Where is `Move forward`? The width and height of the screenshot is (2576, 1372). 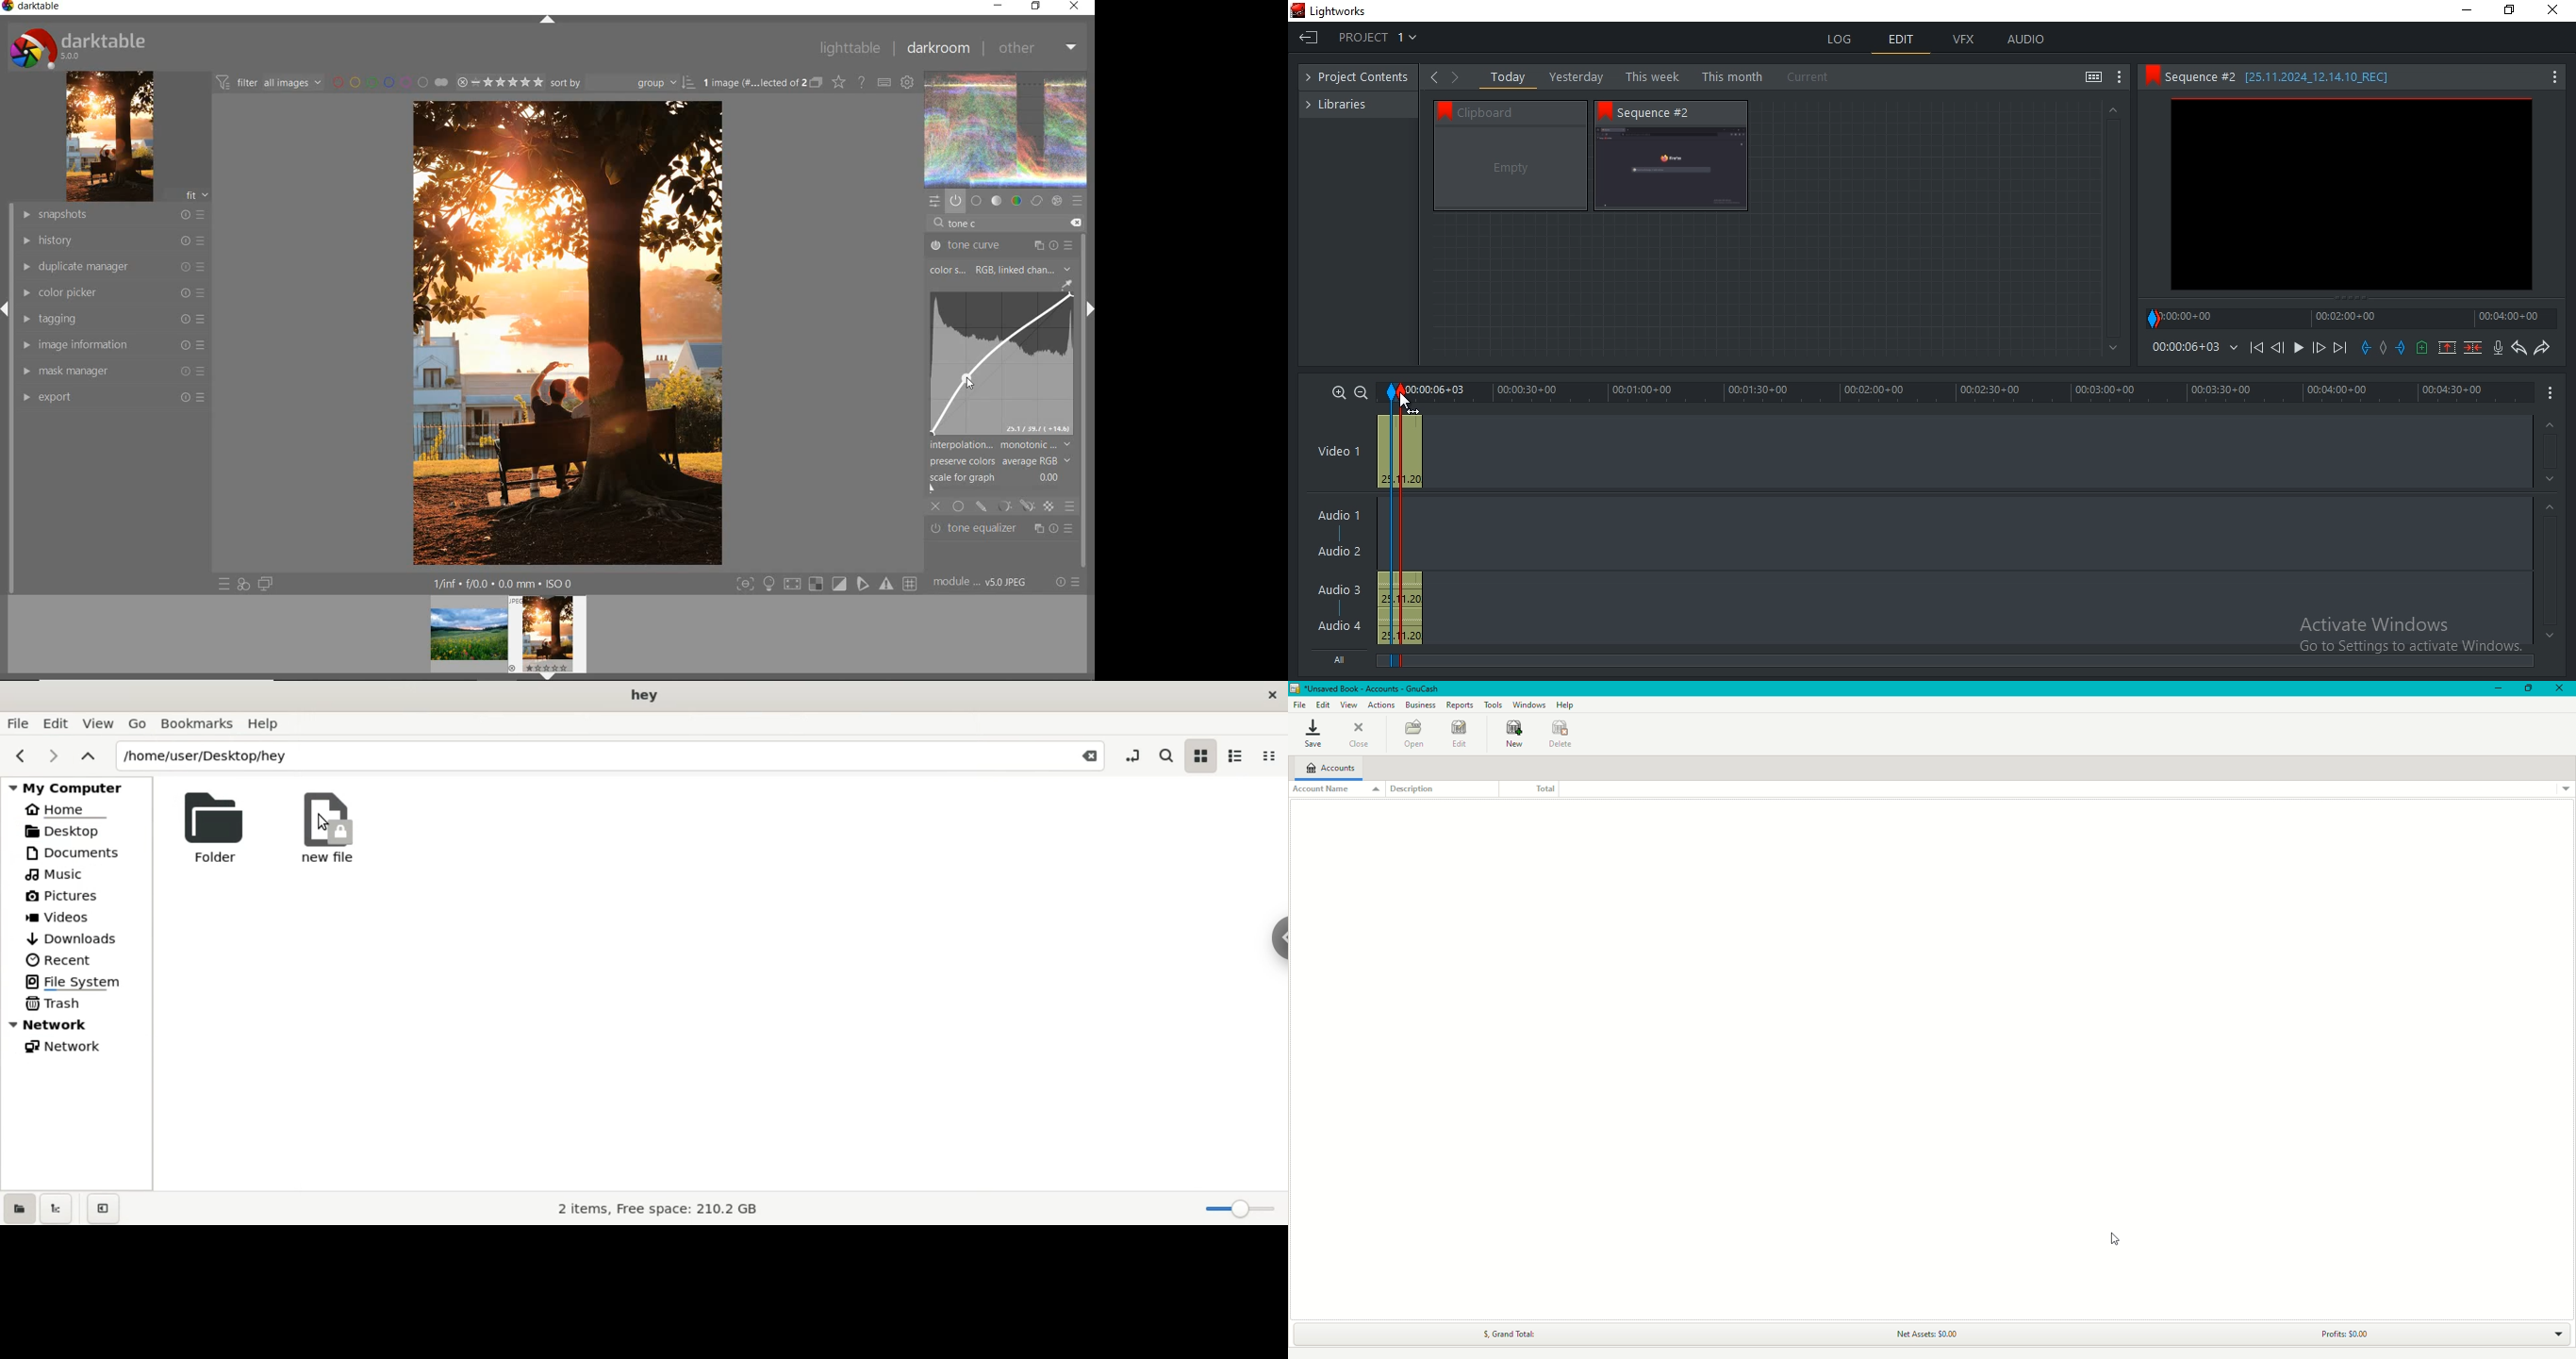
Move forward is located at coordinates (2339, 348).